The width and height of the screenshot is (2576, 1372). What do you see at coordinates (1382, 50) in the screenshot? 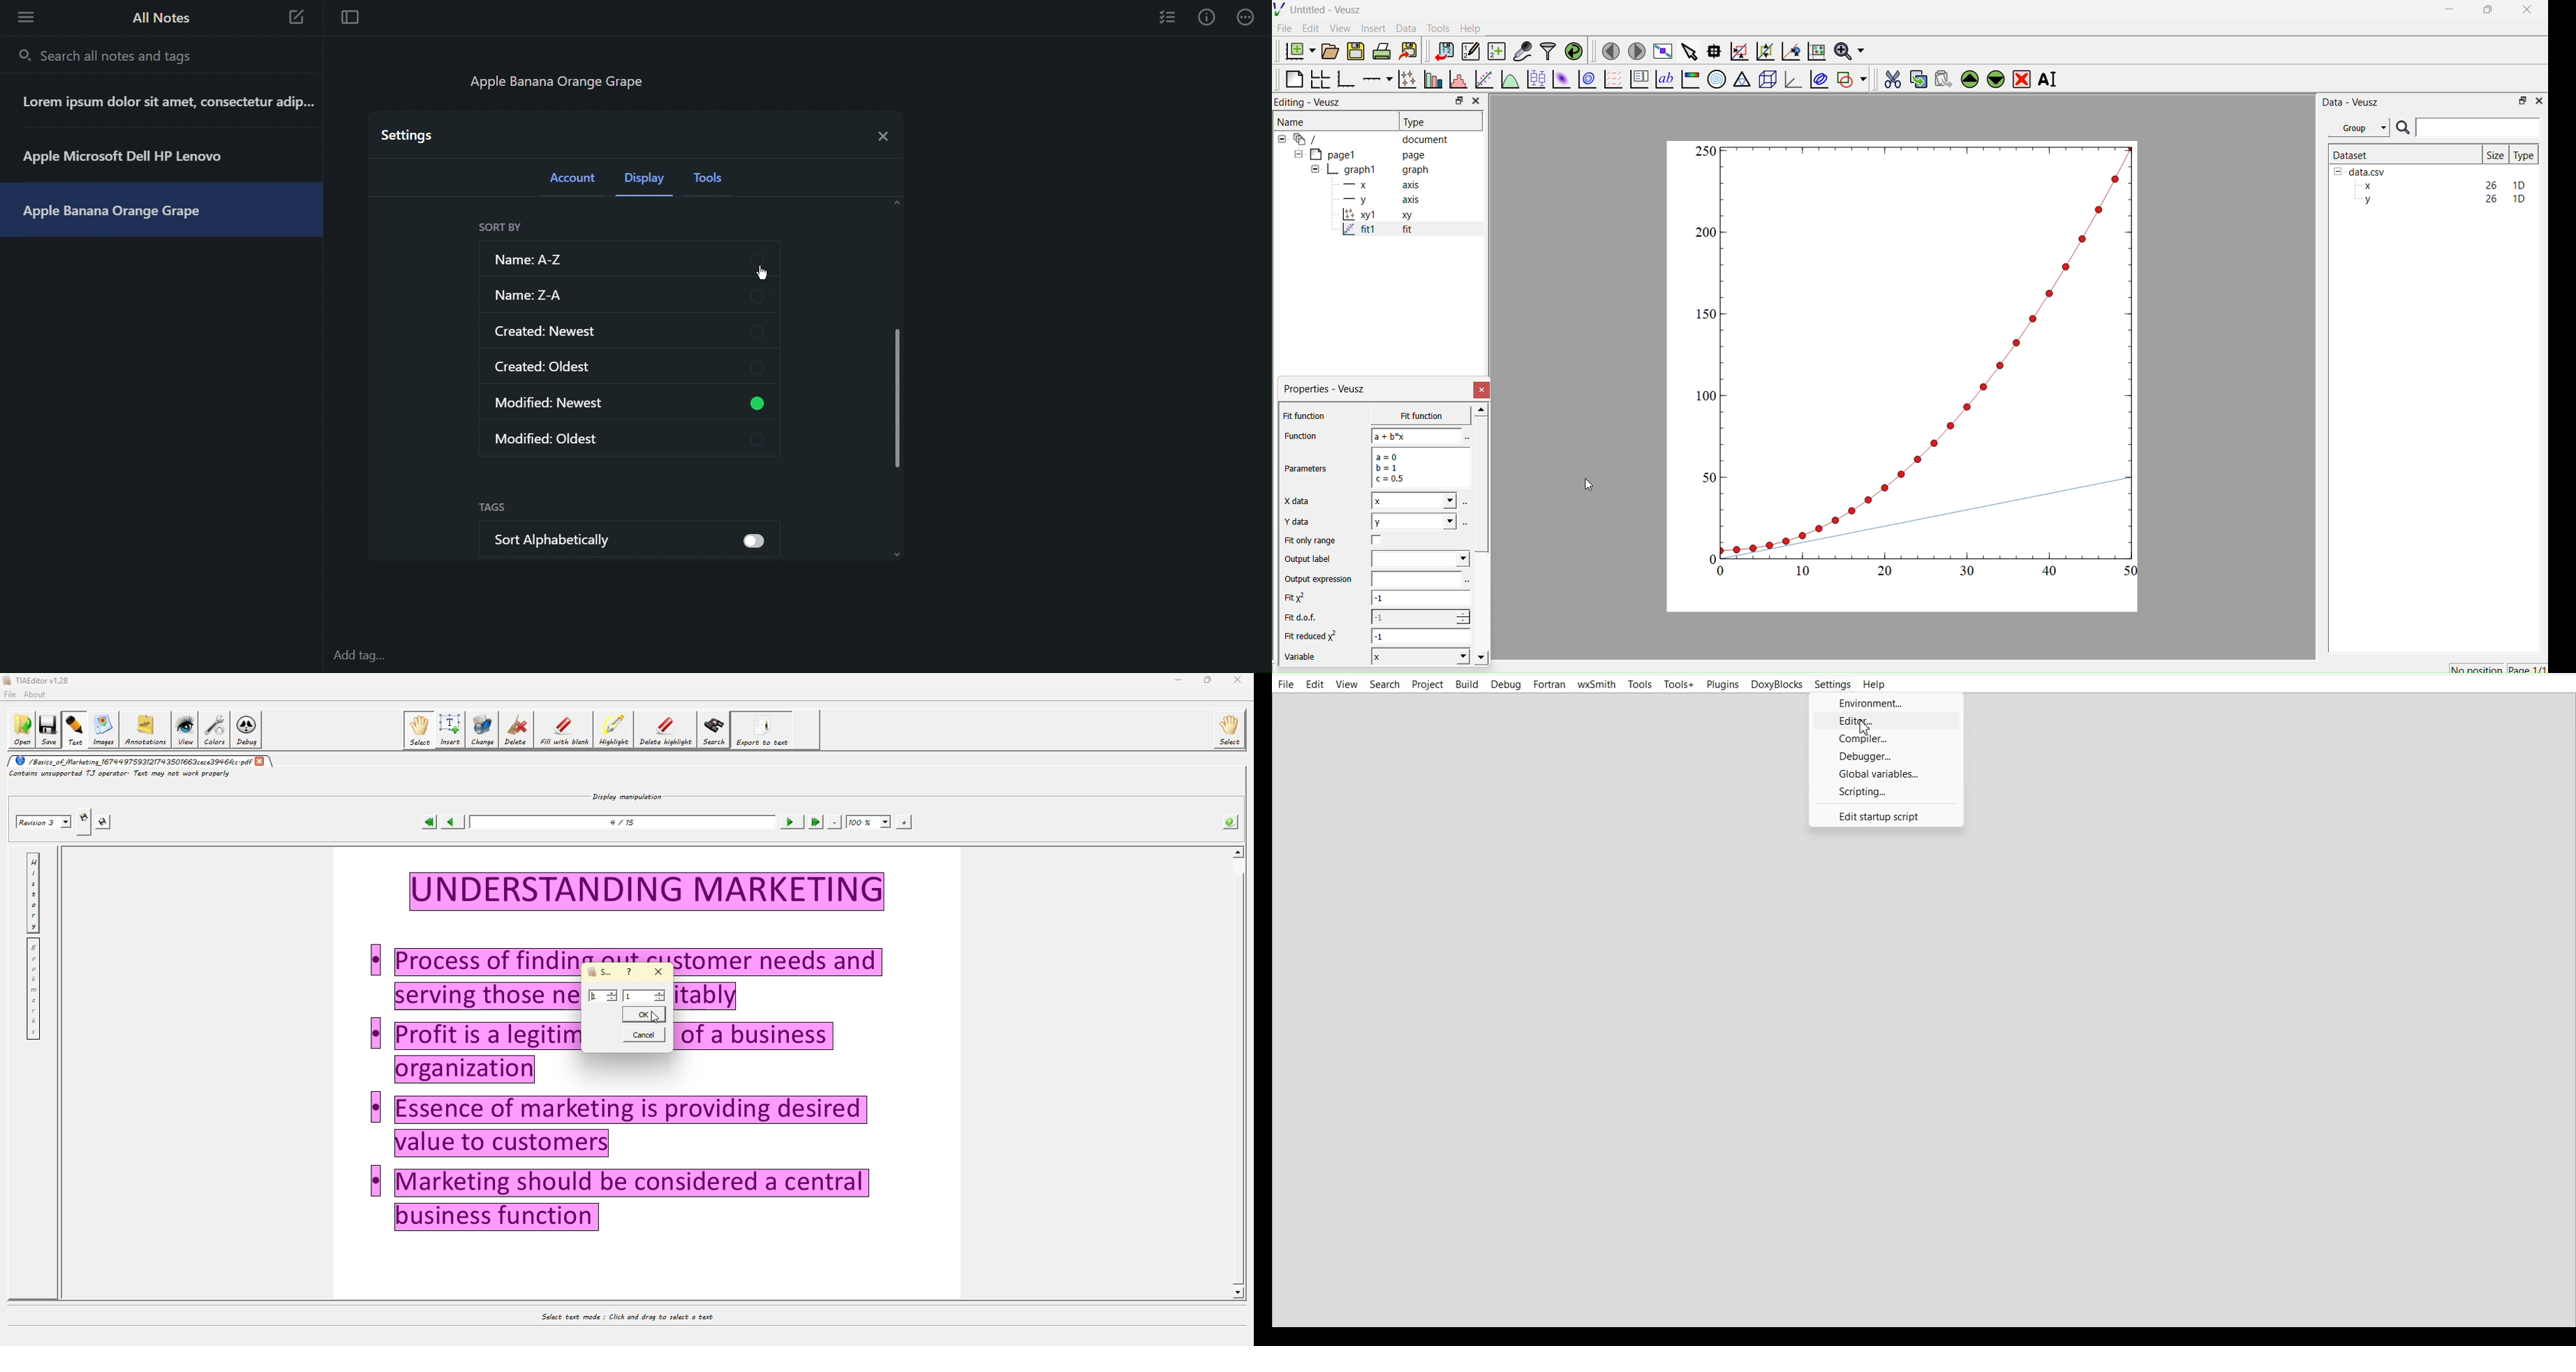
I see `Print the document` at bounding box center [1382, 50].